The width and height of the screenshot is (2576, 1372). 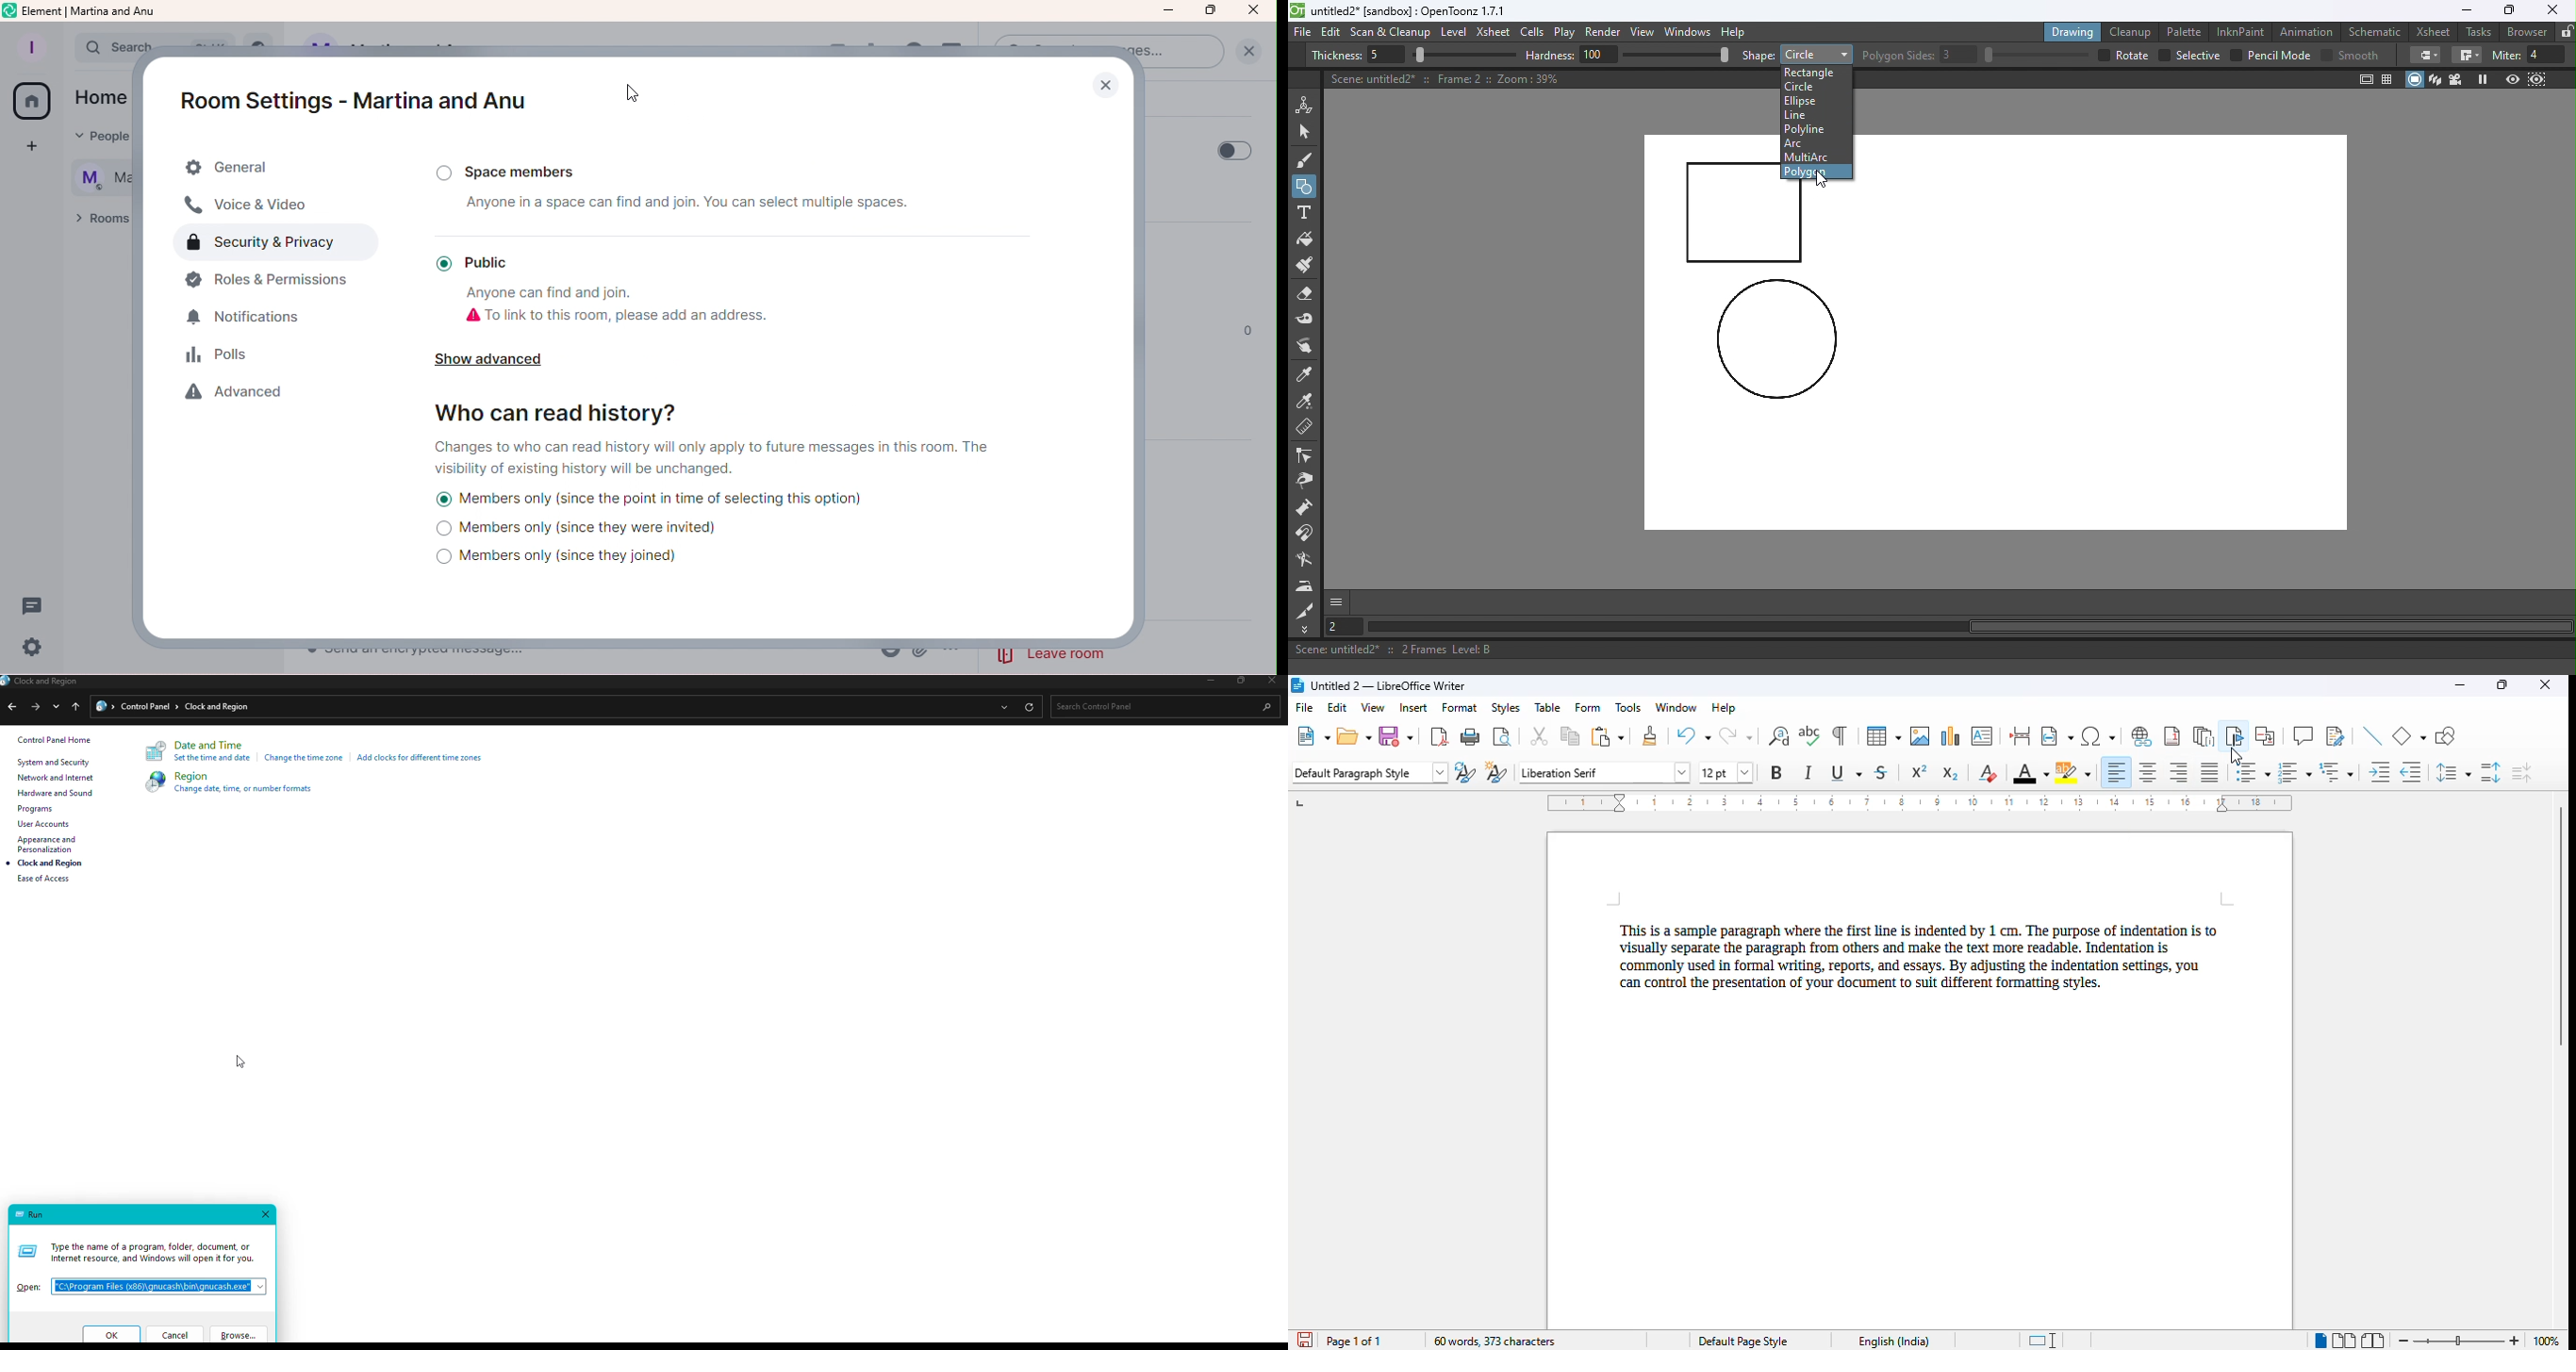 What do you see at coordinates (1246, 56) in the screenshot?
I see `Clear Search` at bounding box center [1246, 56].